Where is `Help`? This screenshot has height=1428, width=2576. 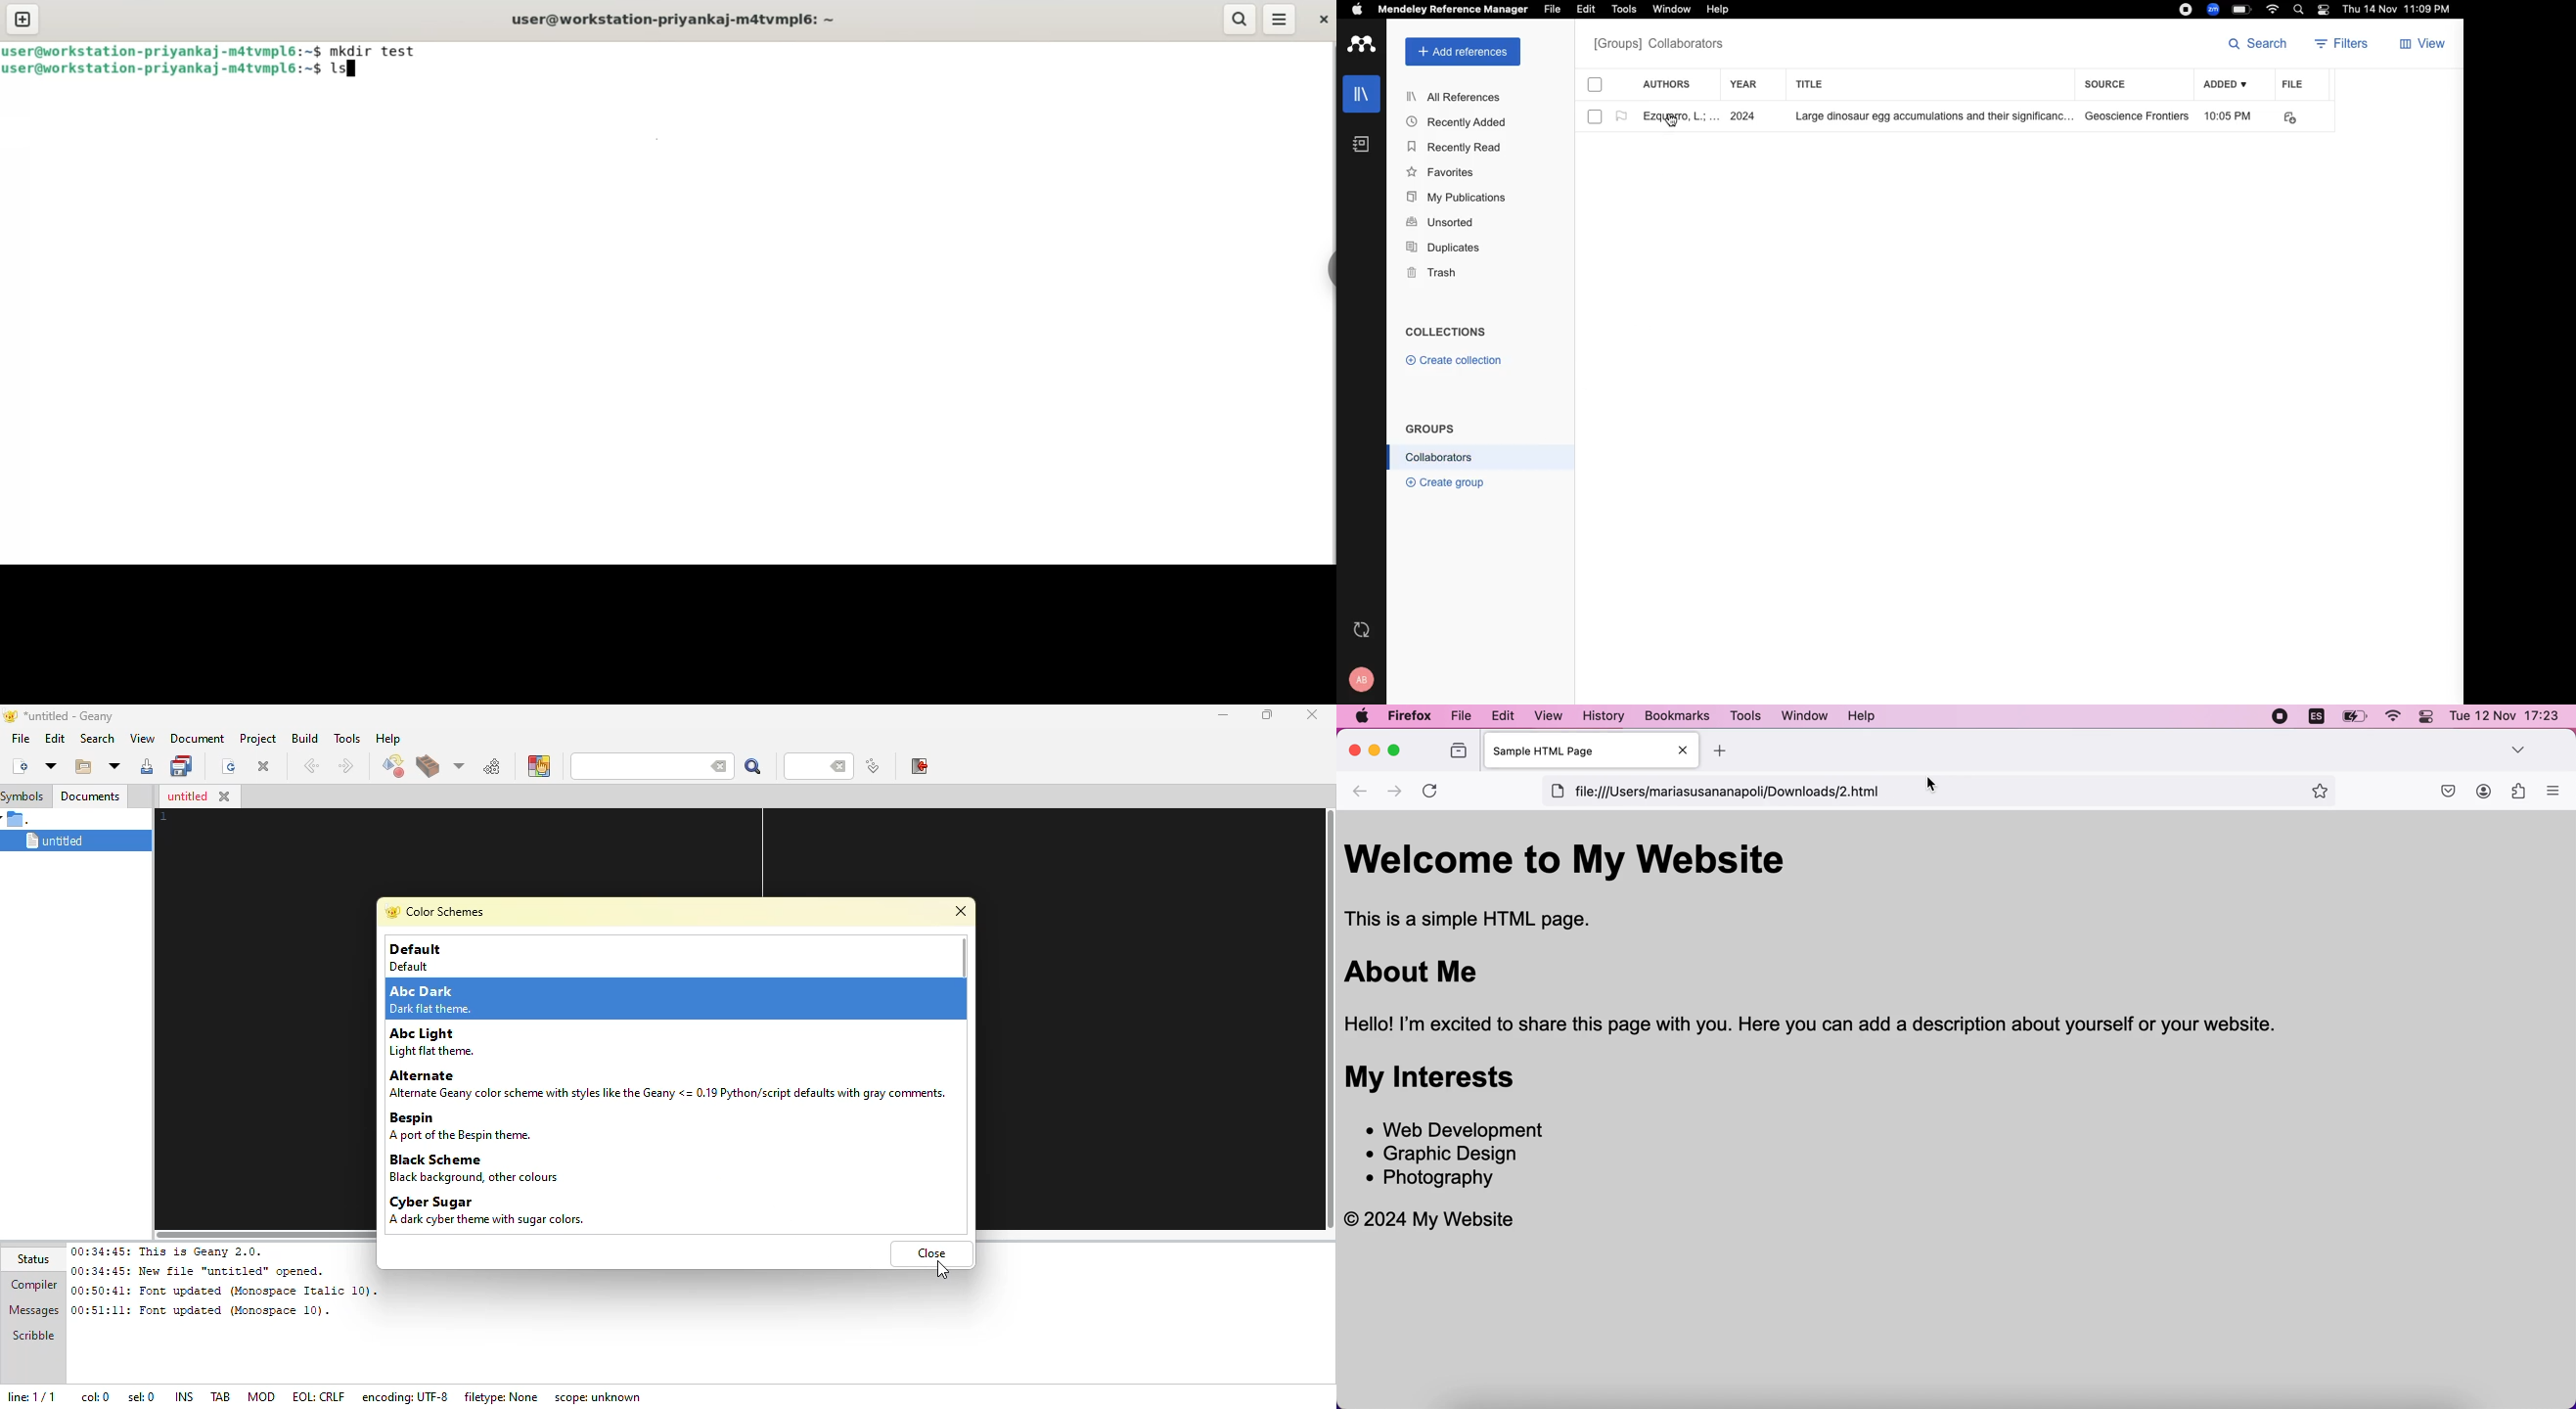 Help is located at coordinates (1716, 10).